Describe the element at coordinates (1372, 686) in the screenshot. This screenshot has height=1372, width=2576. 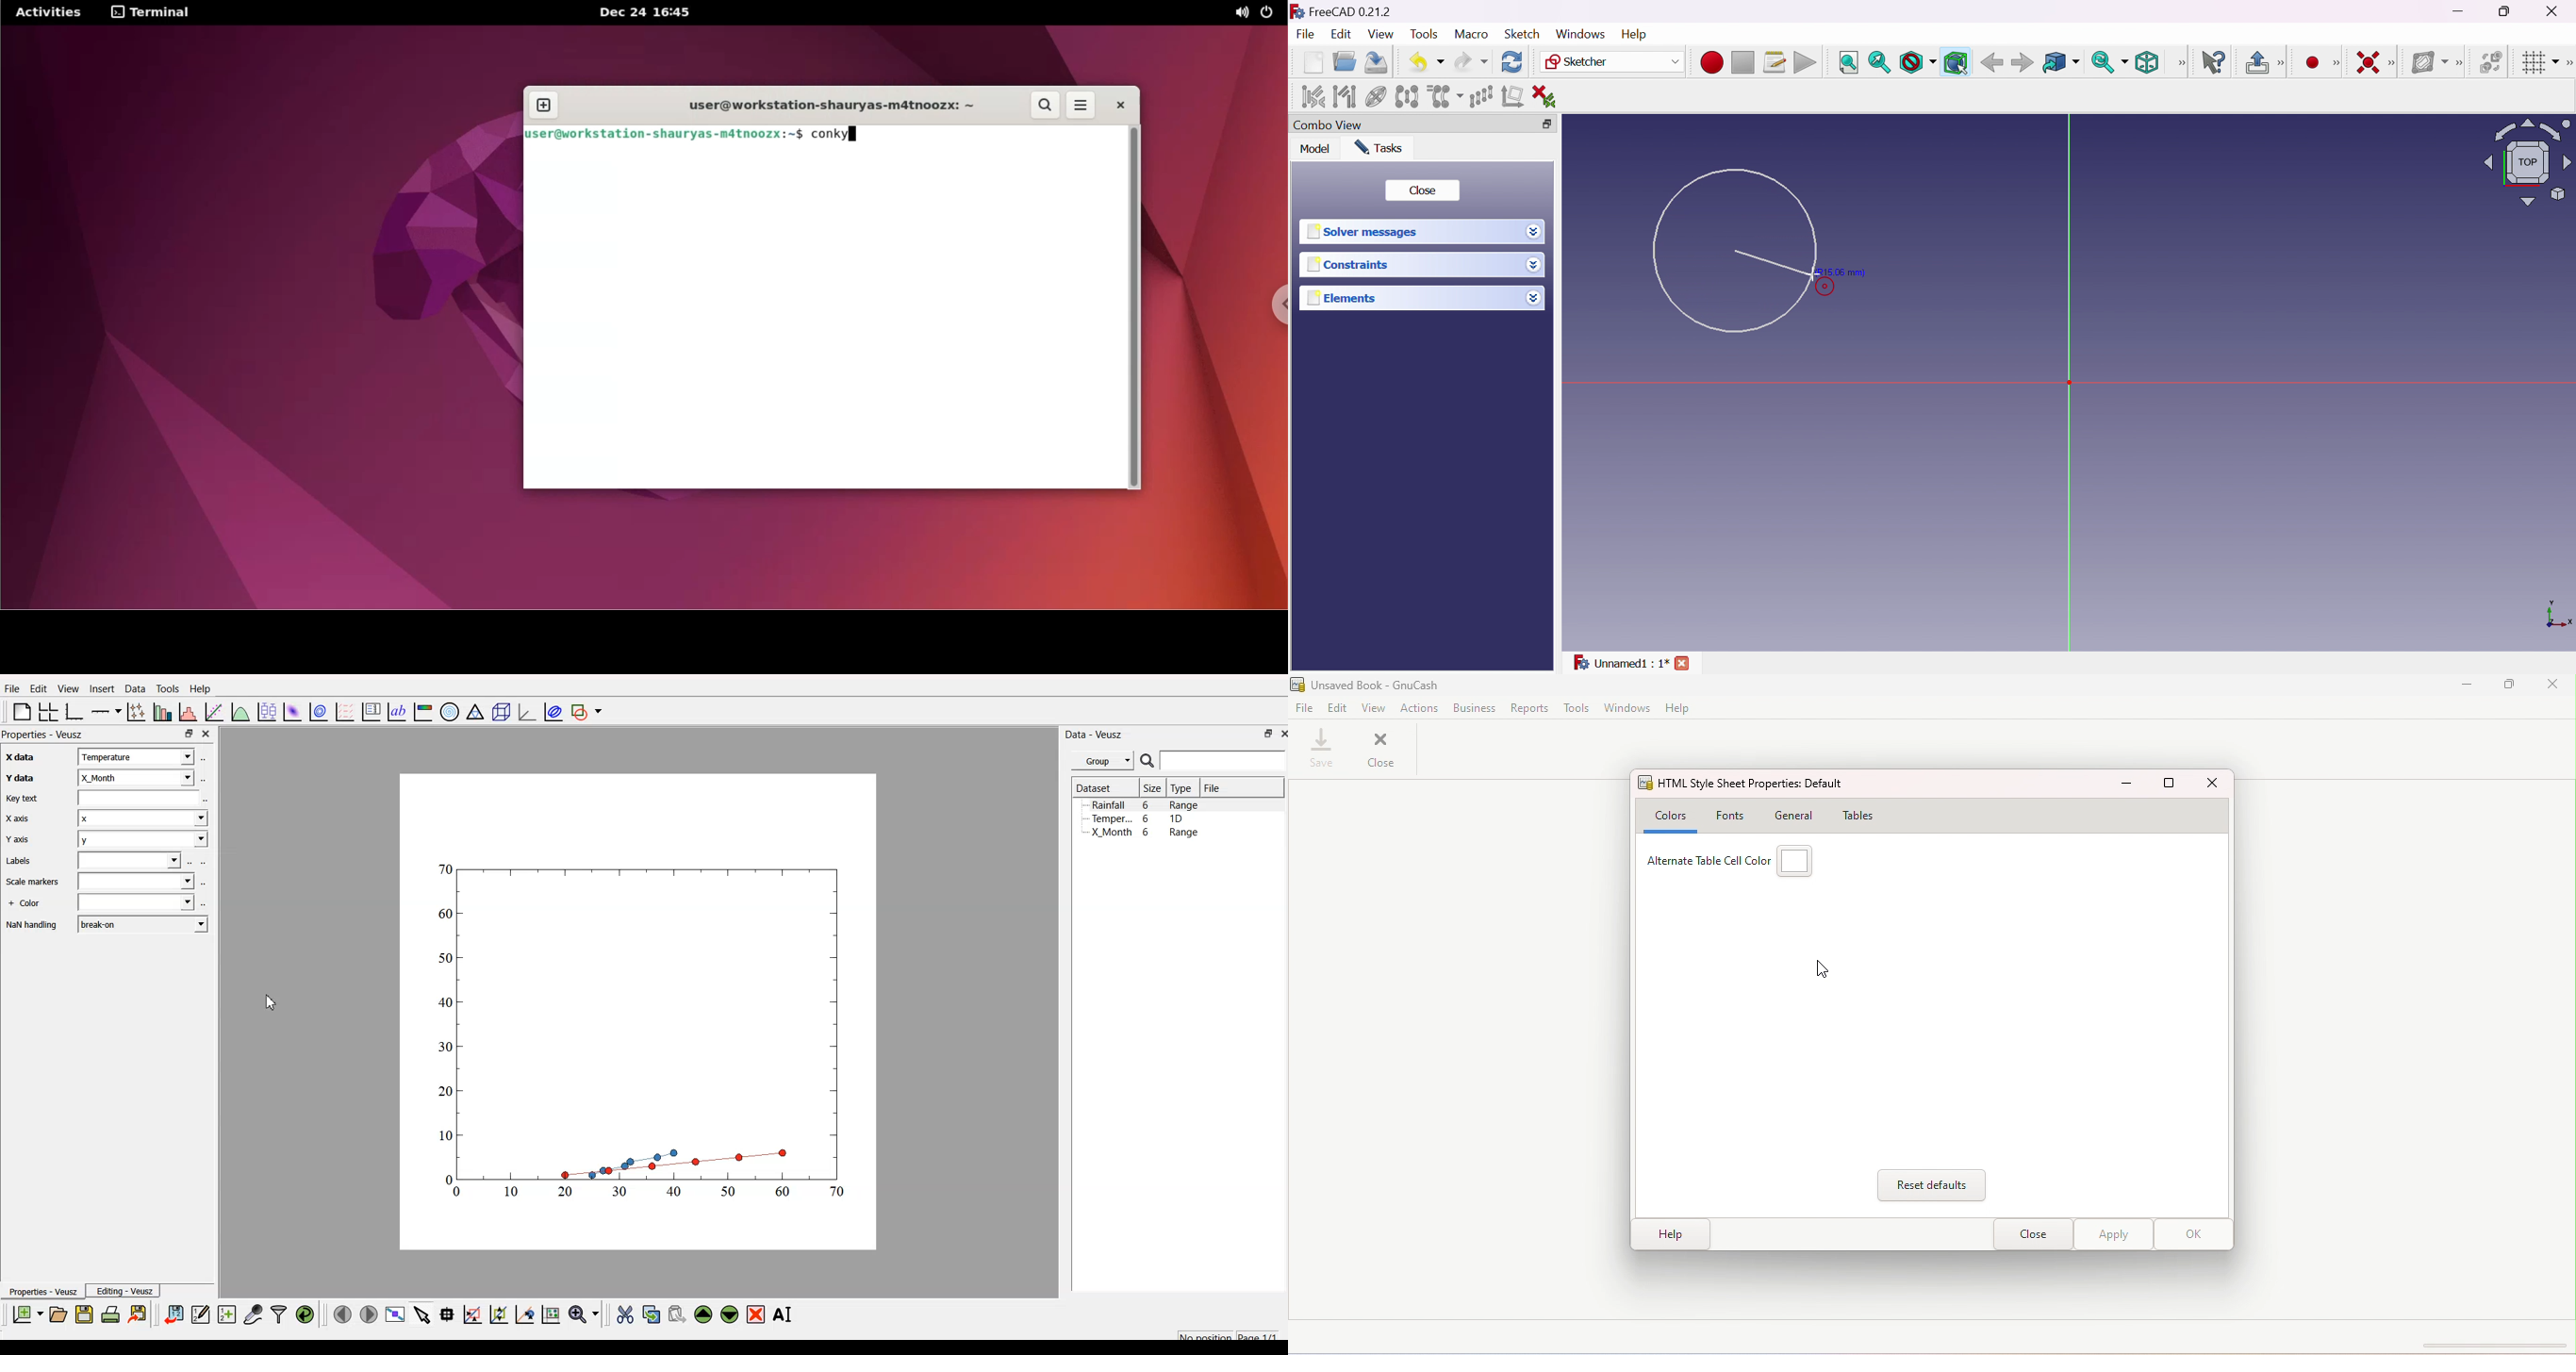
I see `File name` at that location.